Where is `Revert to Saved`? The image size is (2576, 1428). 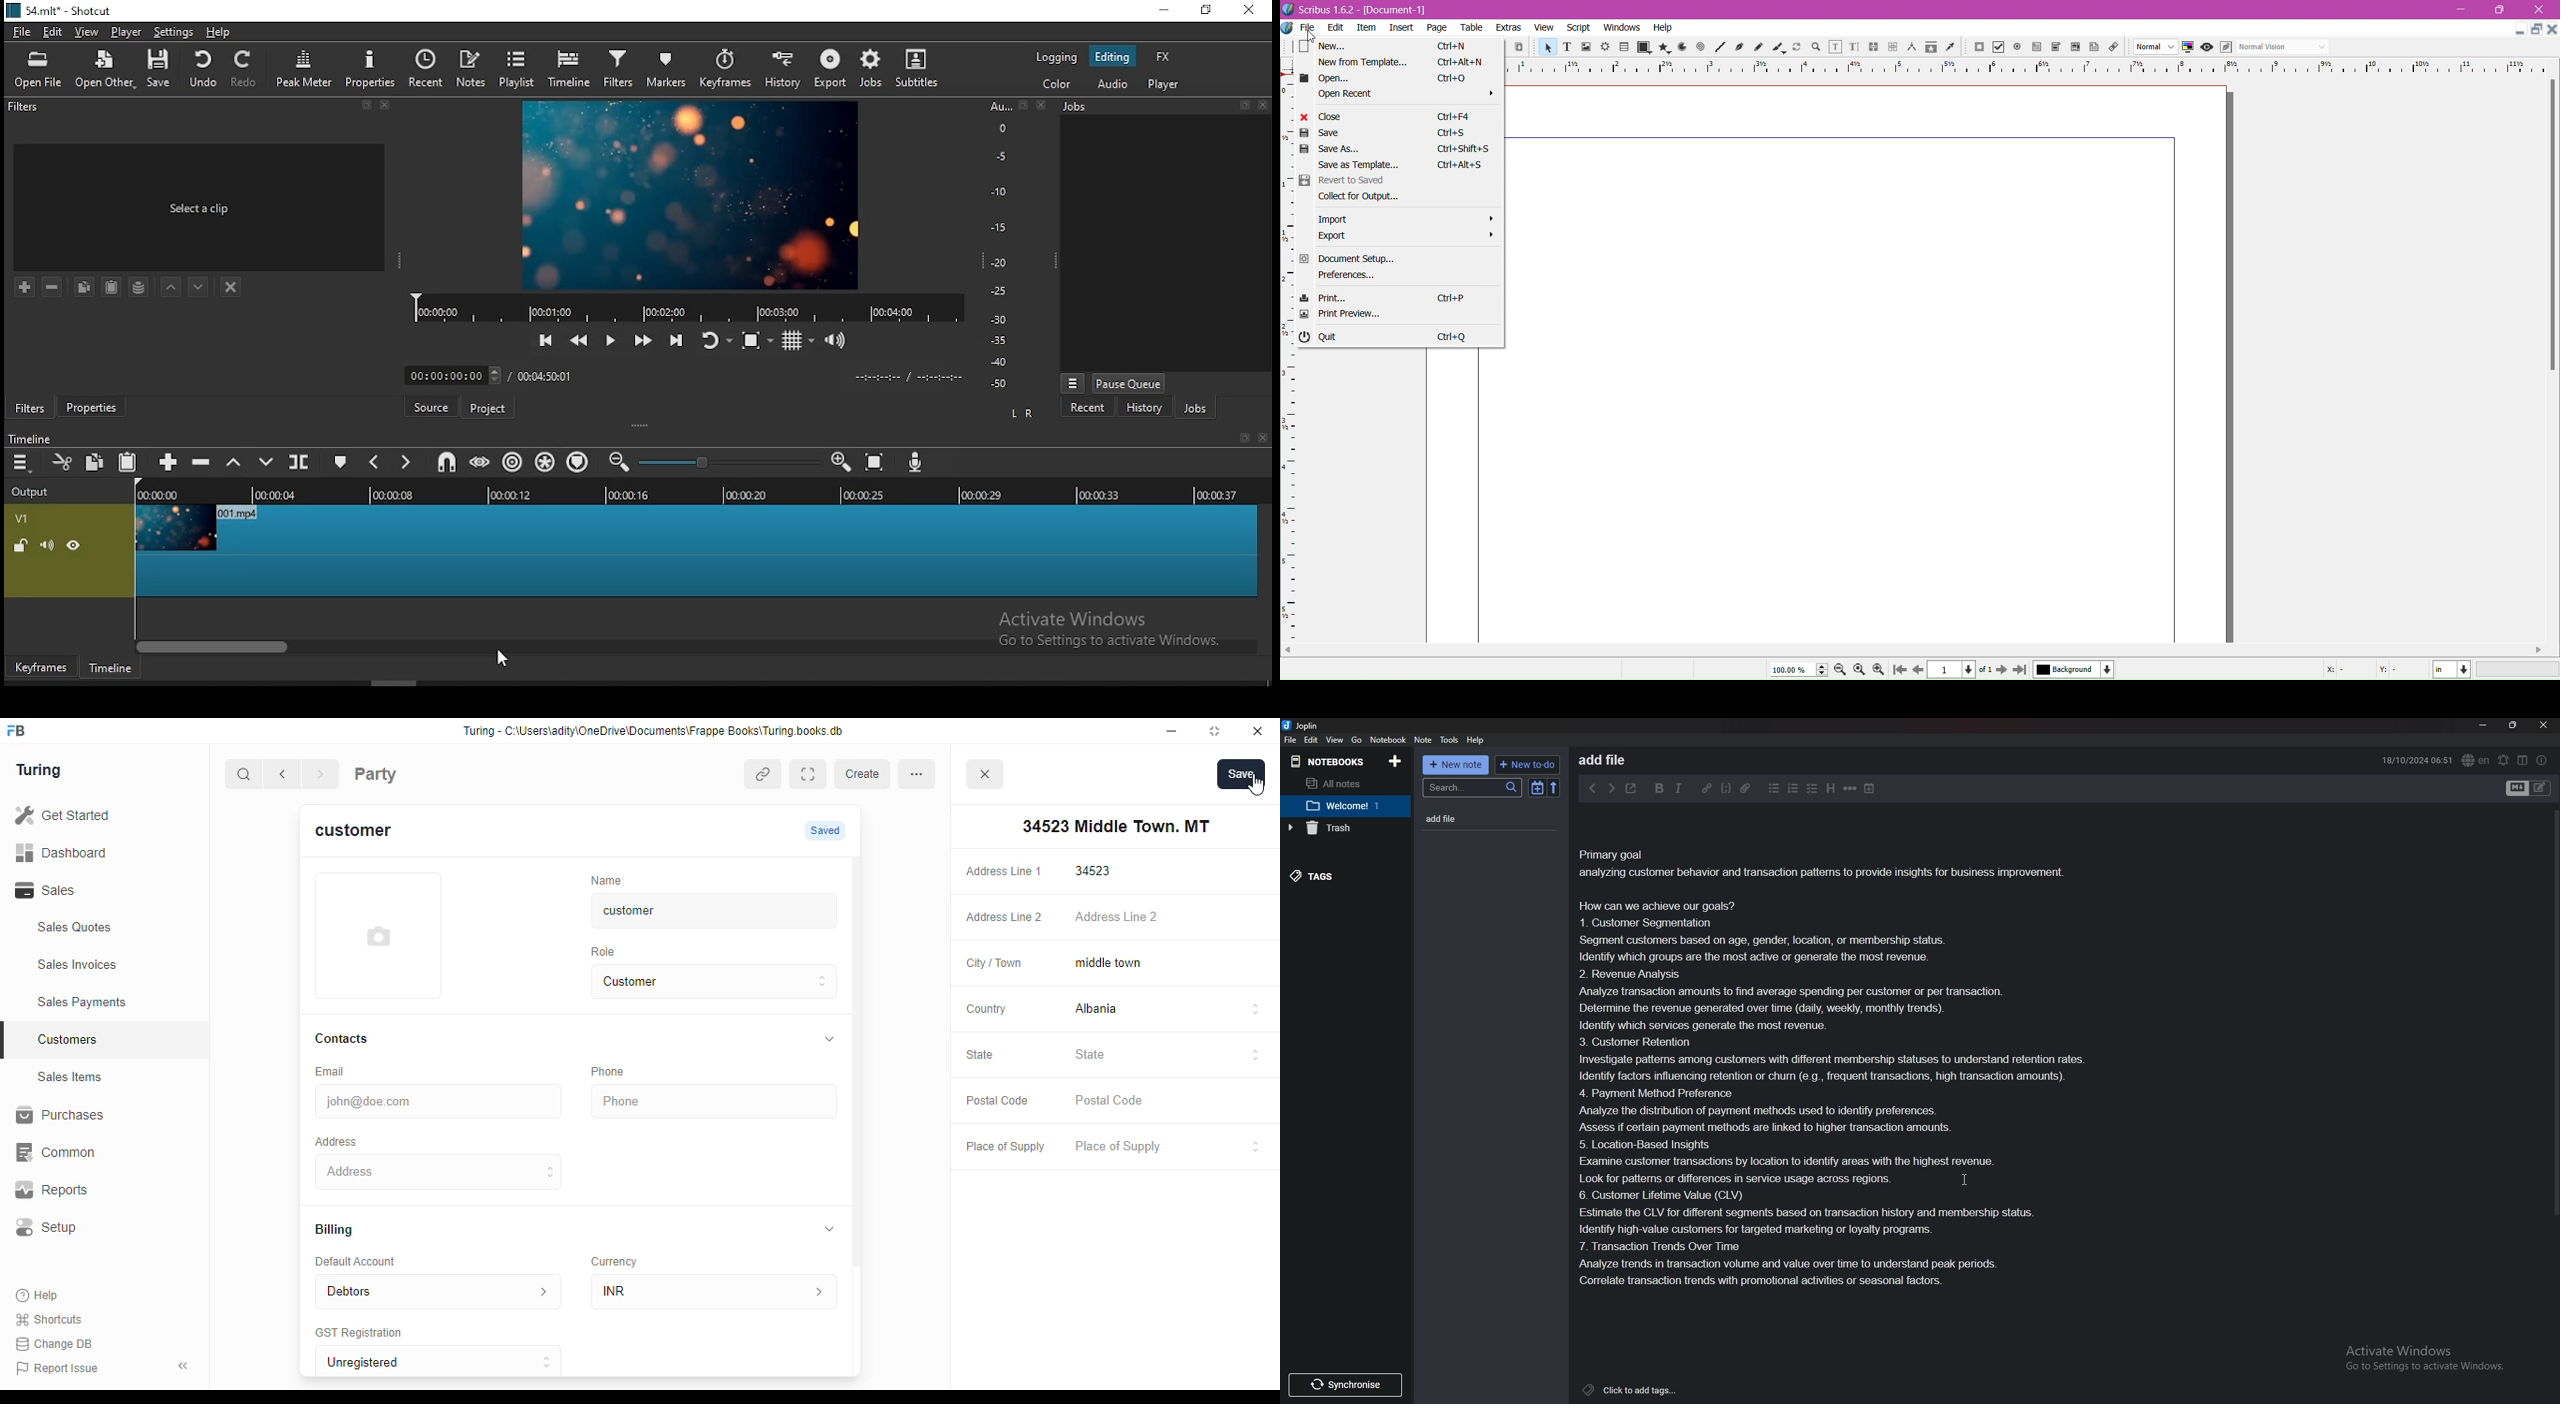 Revert to Saved is located at coordinates (1377, 181).